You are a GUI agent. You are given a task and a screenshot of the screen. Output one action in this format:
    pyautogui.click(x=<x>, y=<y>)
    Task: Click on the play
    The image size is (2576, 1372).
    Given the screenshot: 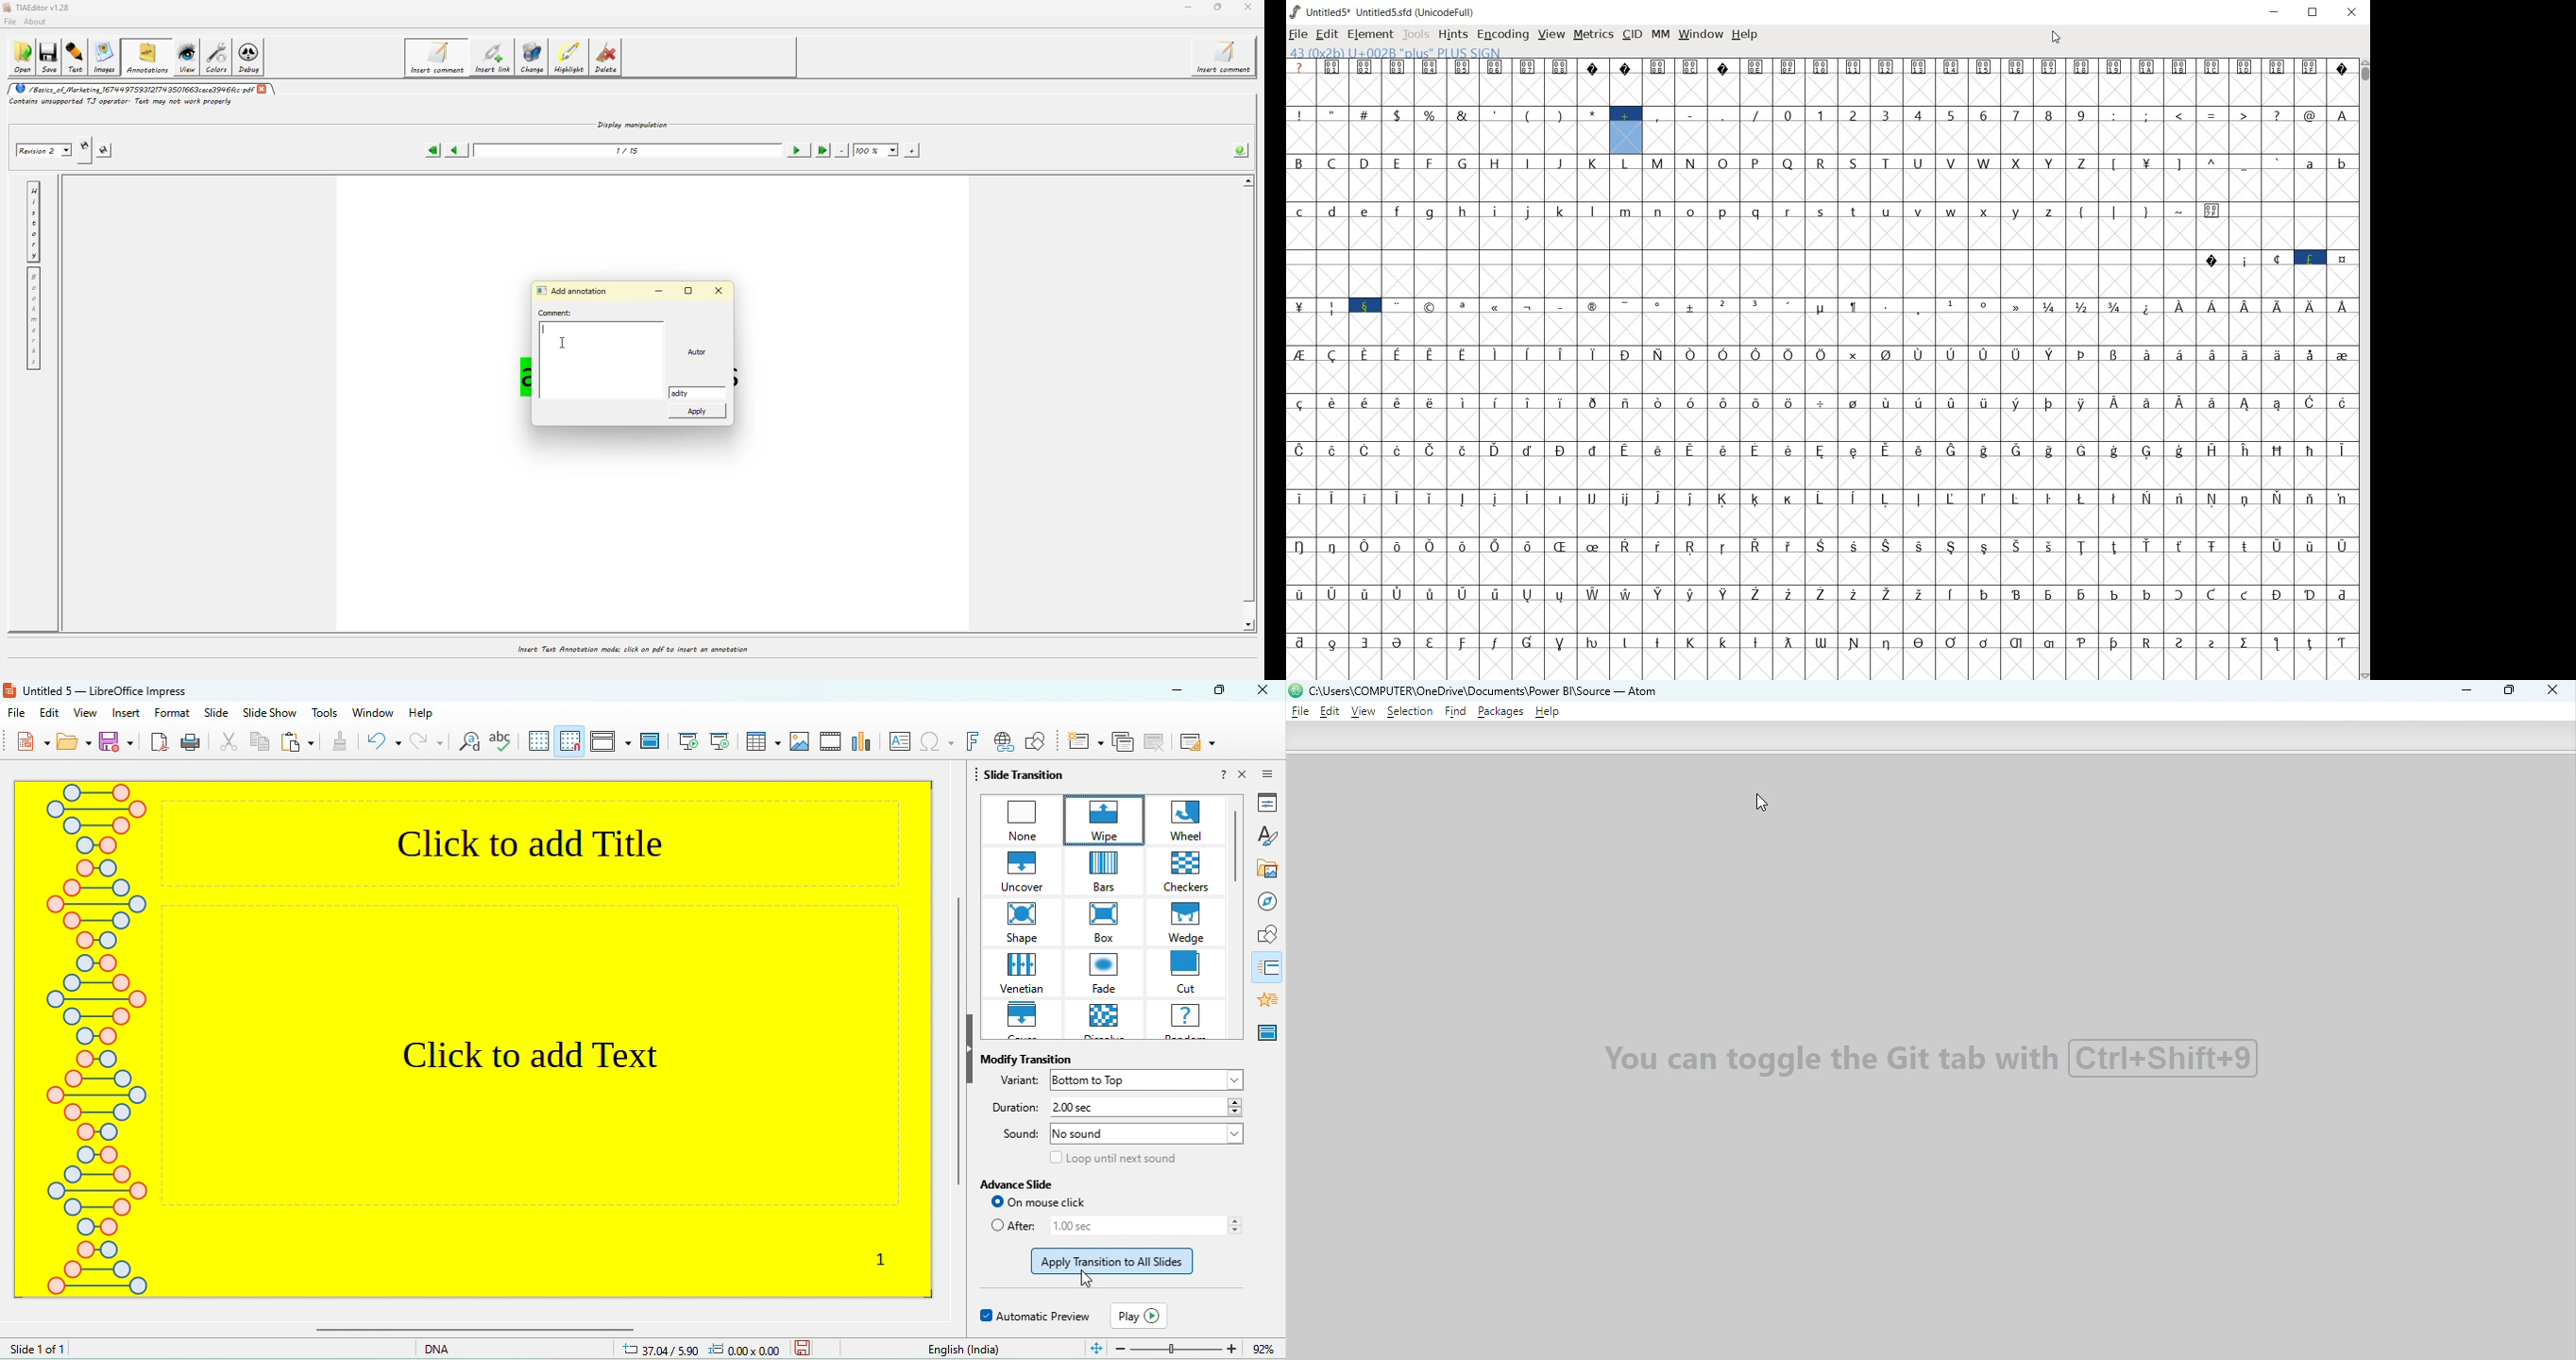 What is the action you would take?
    pyautogui.click(x=1140, y=1314)
    